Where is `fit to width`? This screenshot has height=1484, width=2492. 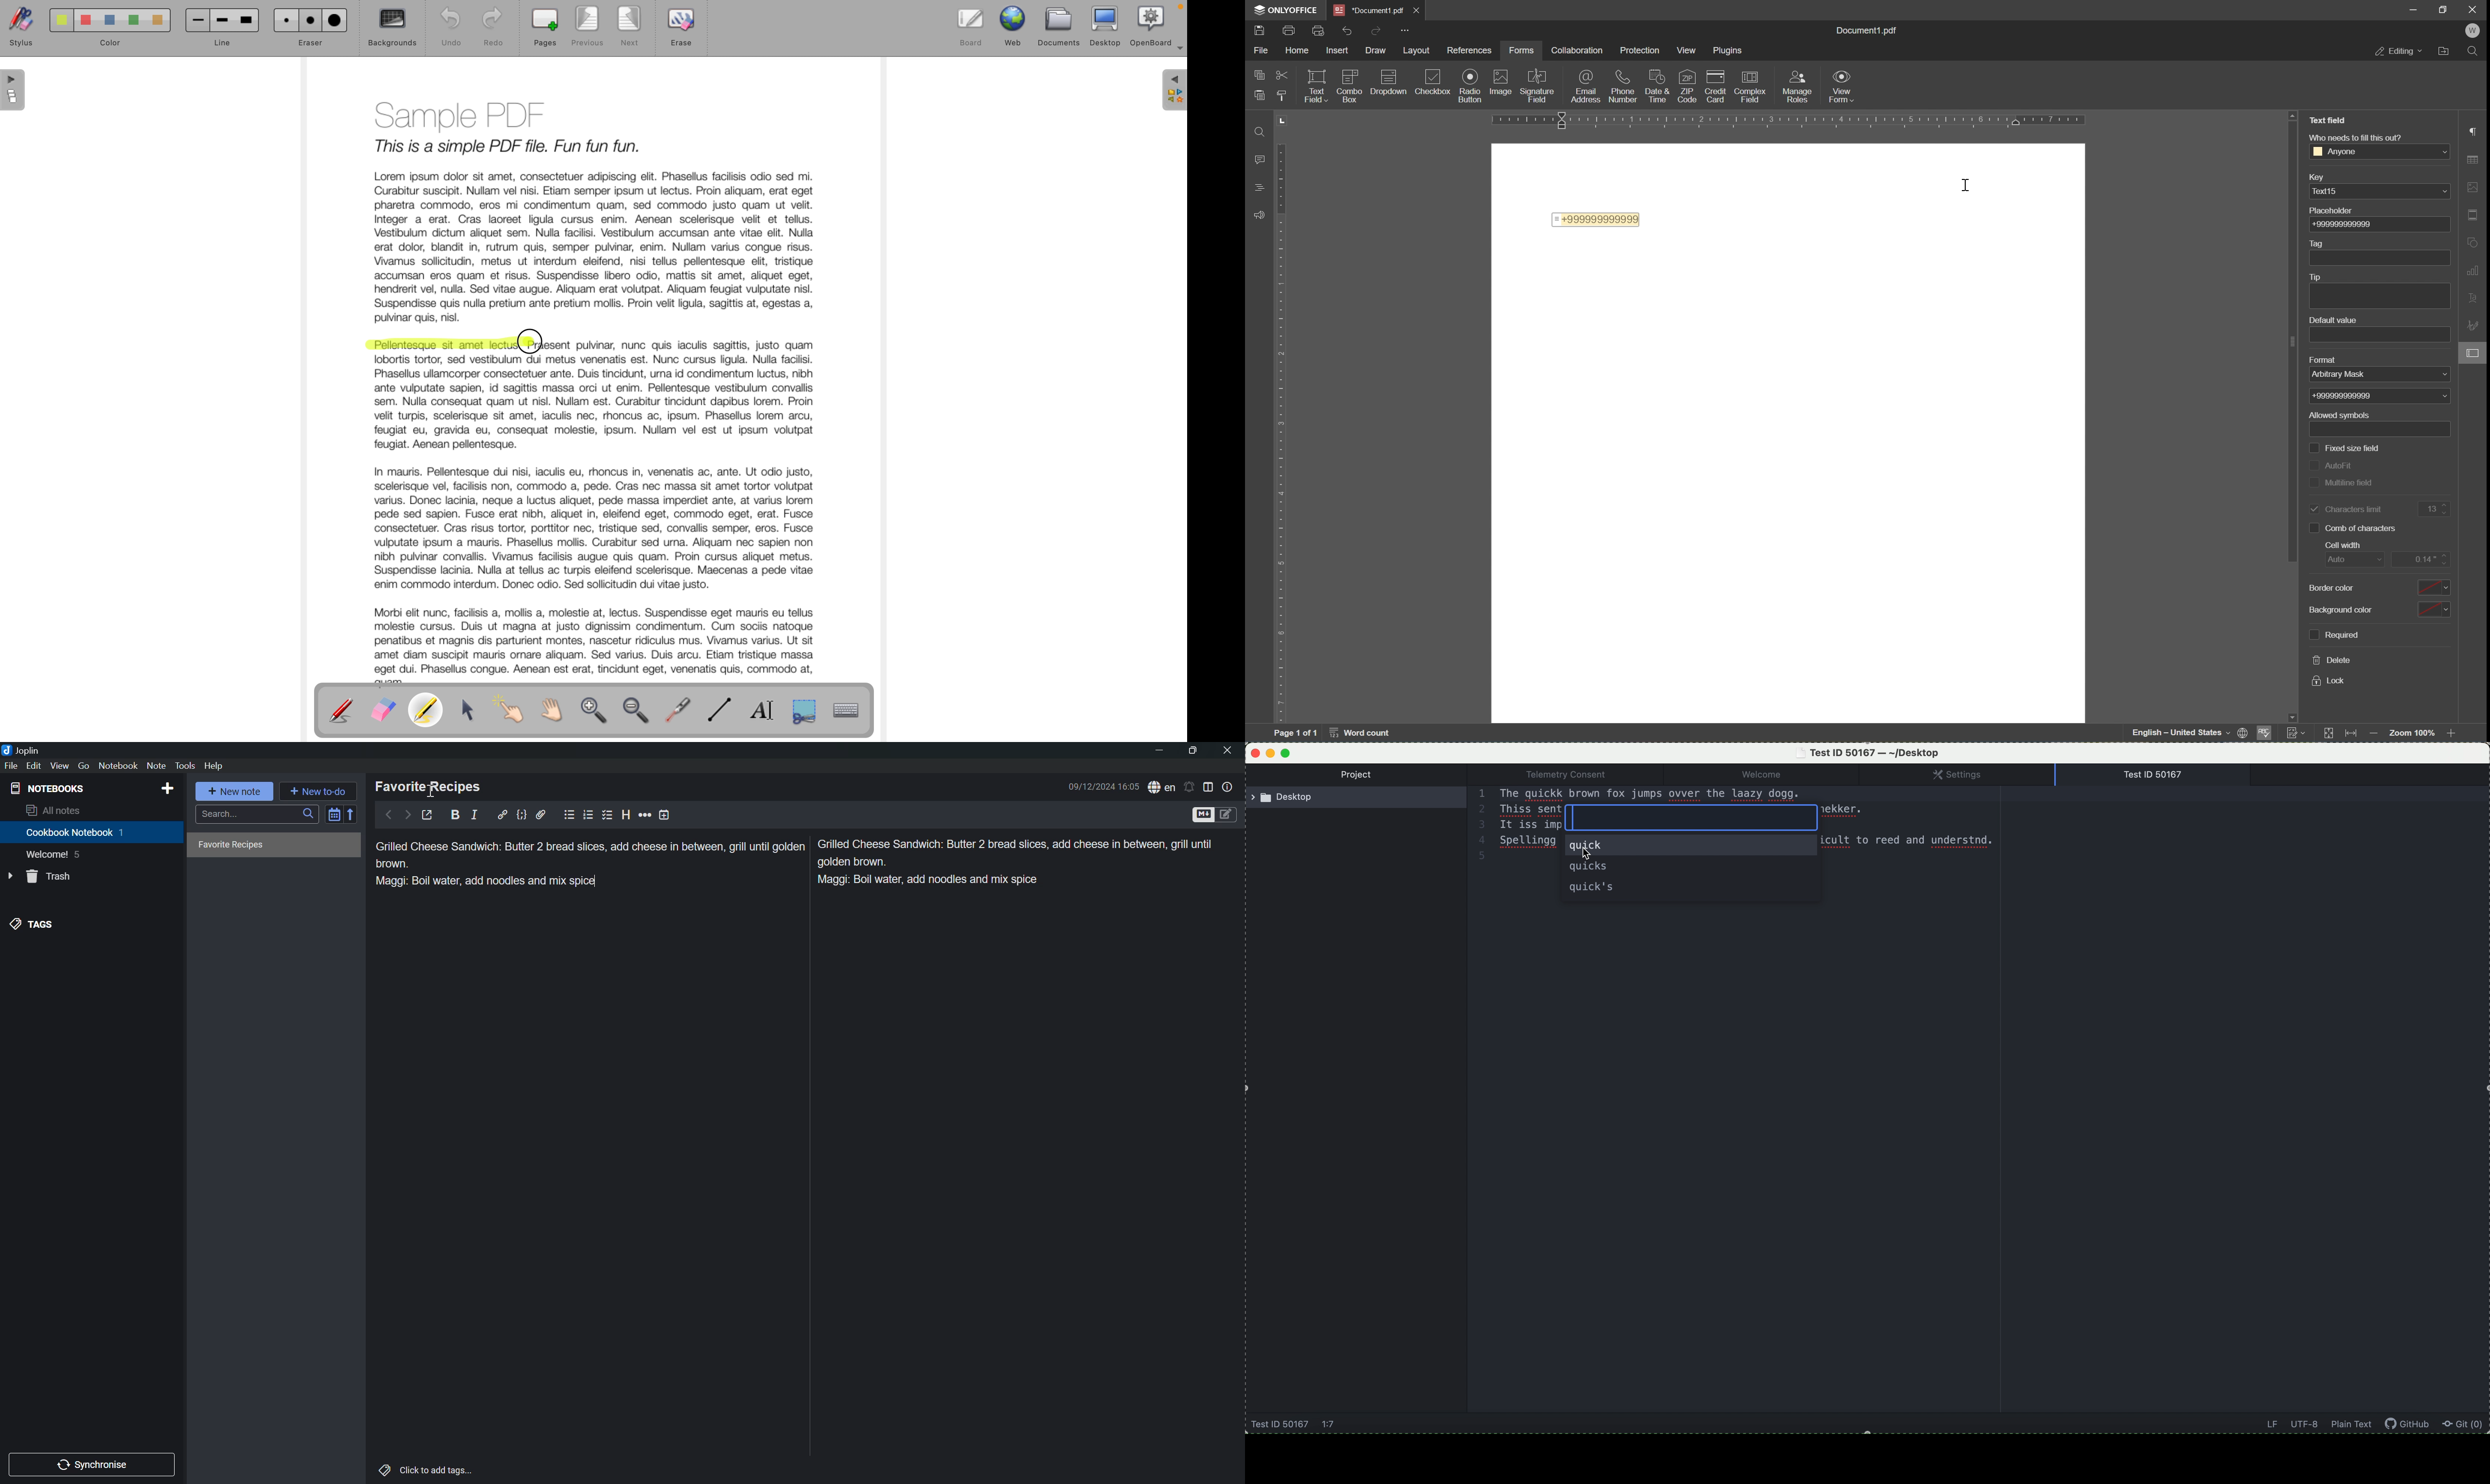 fit to width is located at coordinates (2351, 732).